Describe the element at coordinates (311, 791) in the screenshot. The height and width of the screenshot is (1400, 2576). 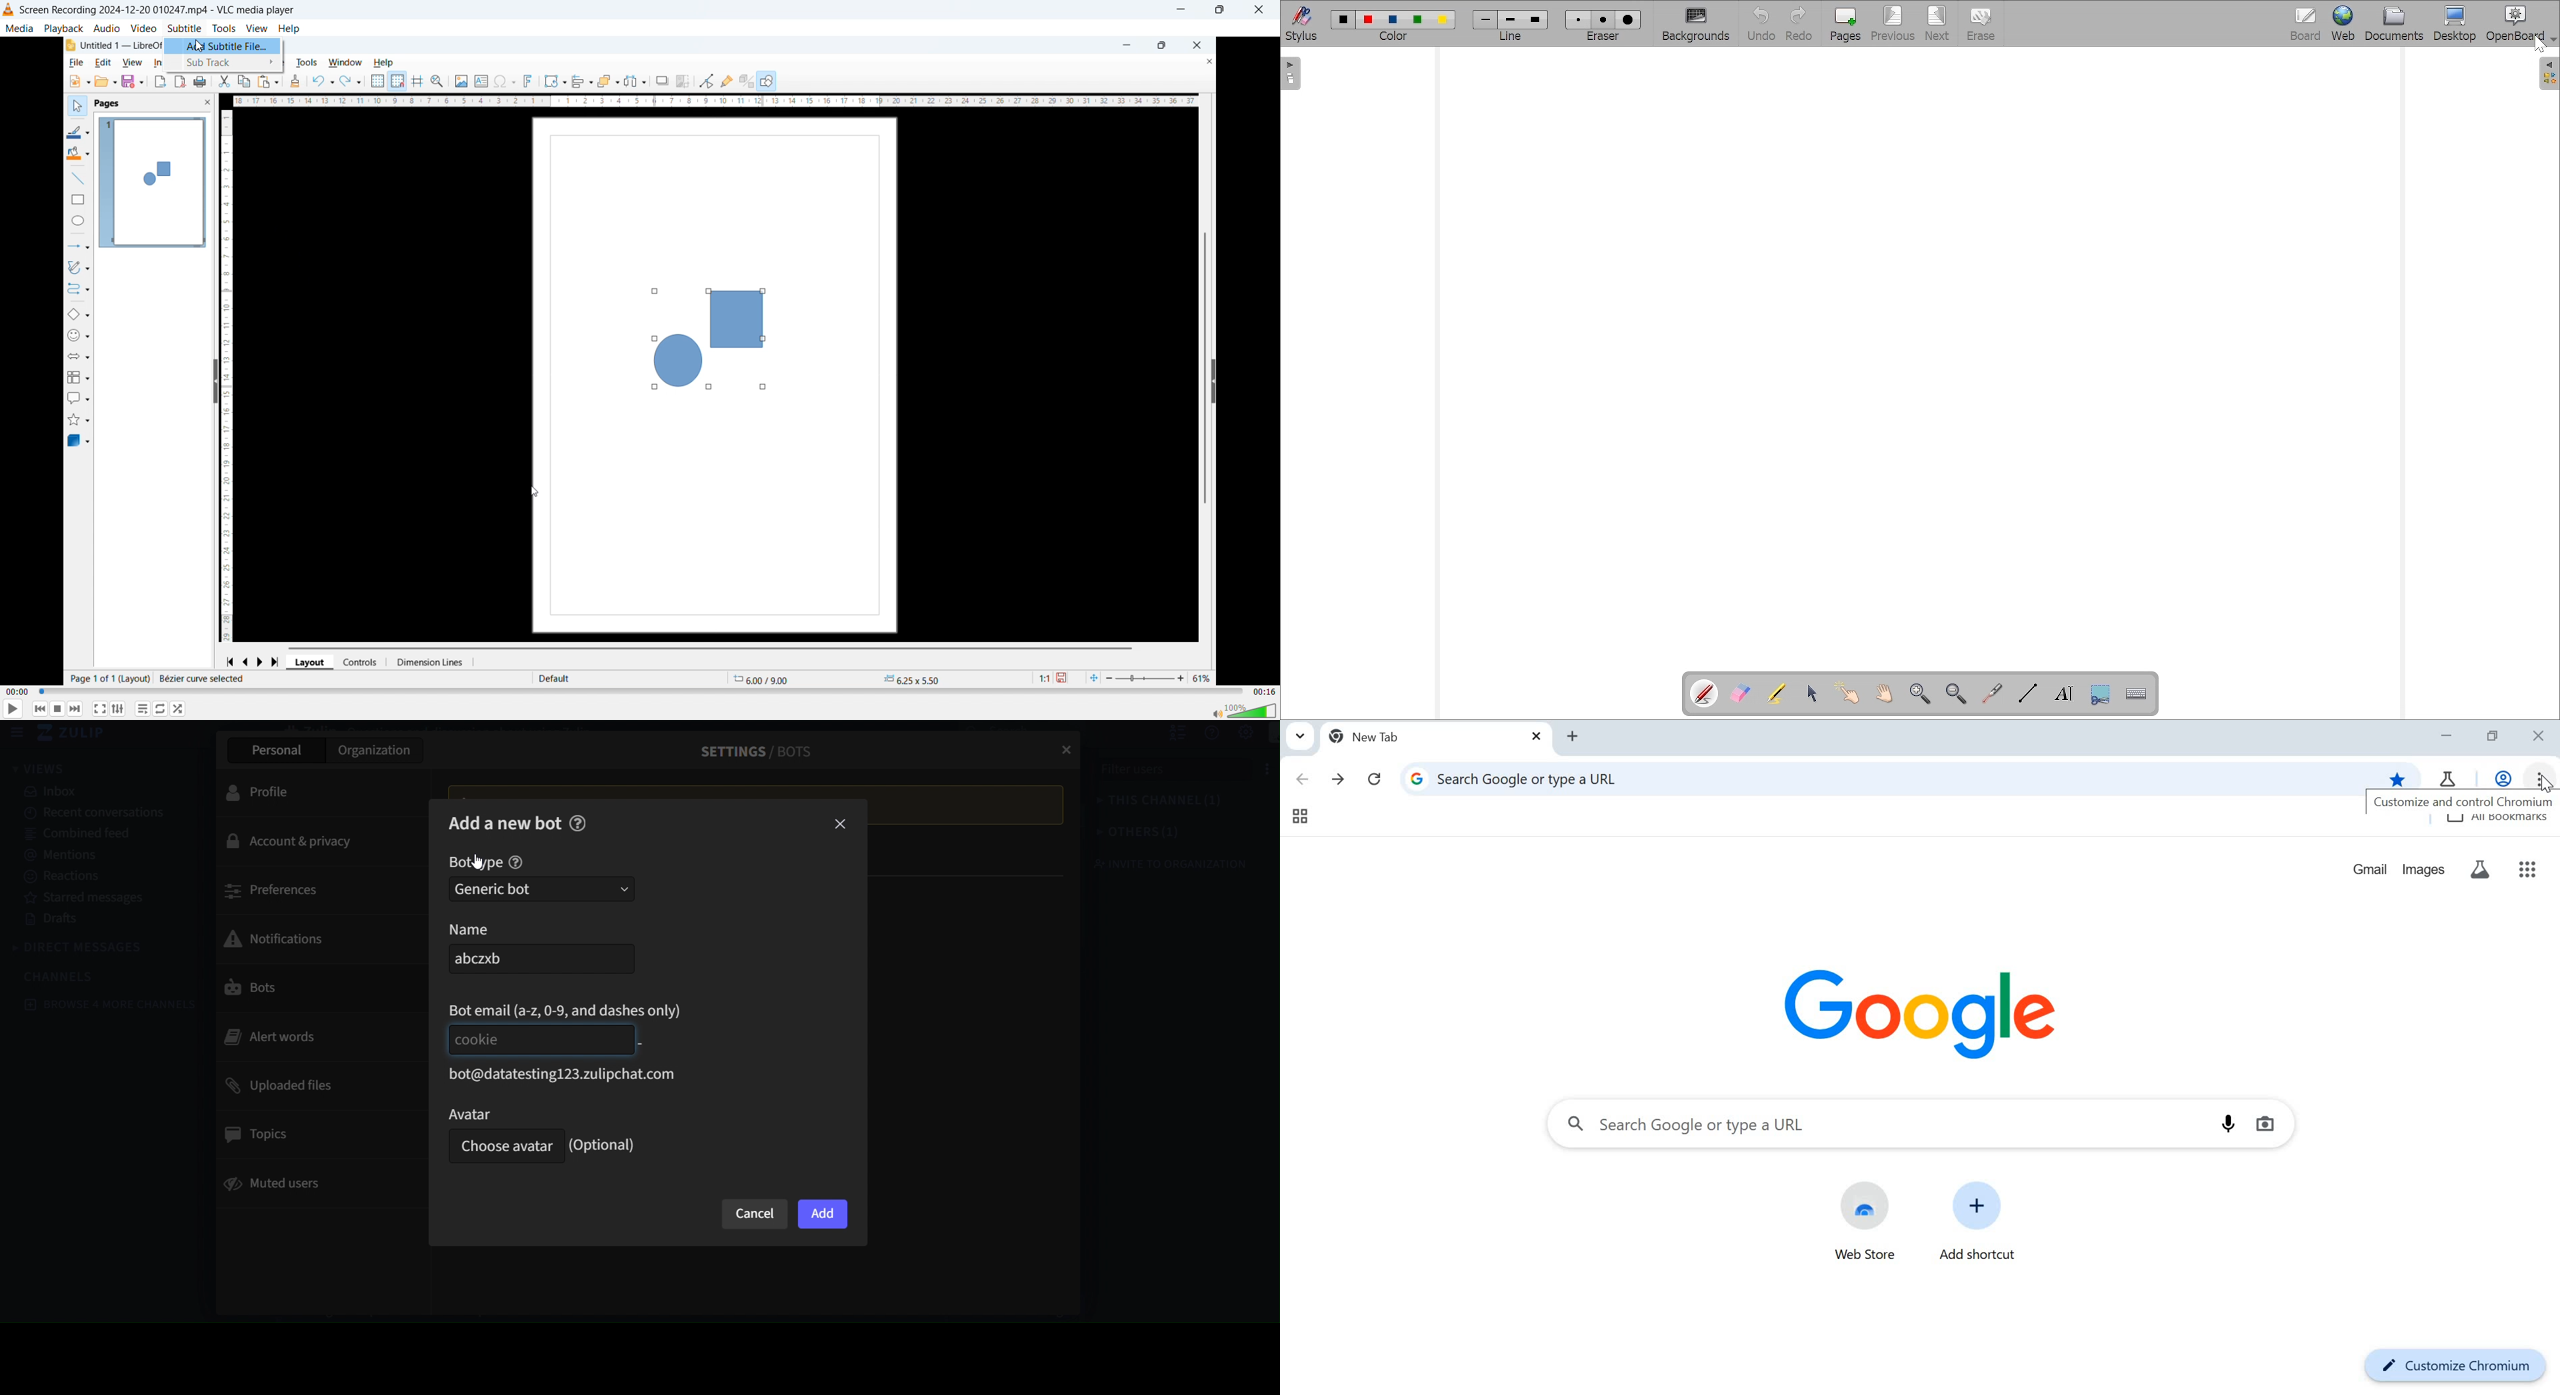
I see `profile` at that location.